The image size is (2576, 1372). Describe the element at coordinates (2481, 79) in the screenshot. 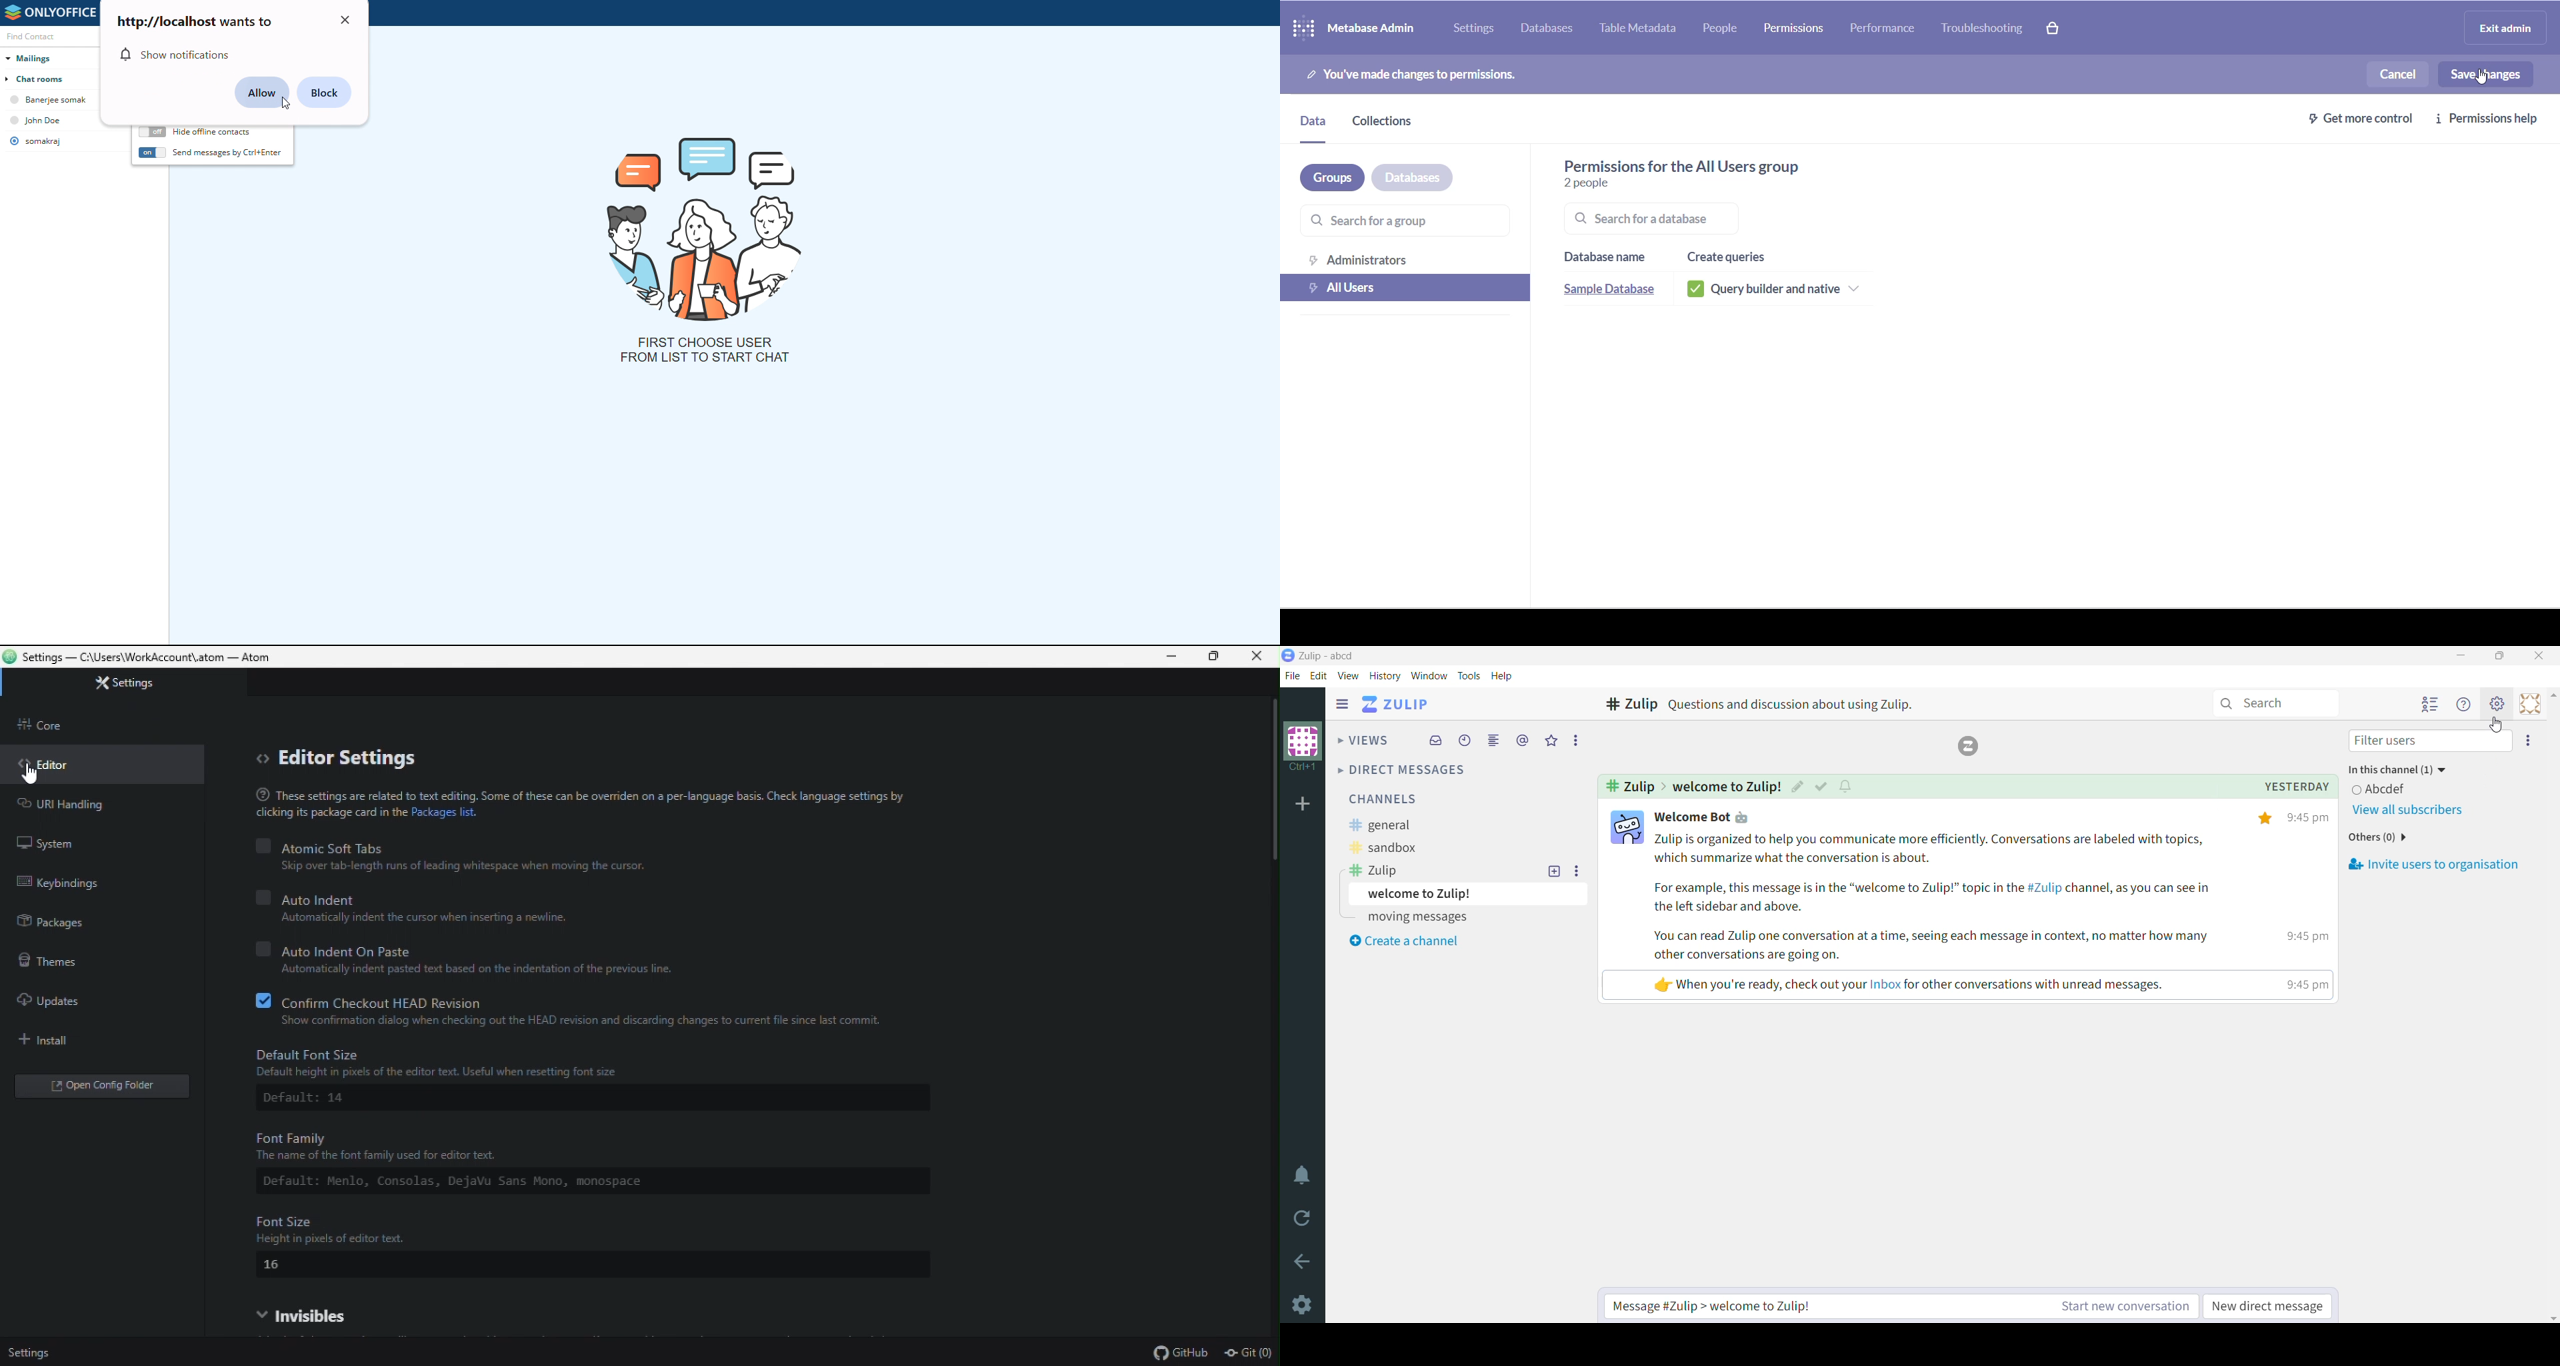

I see `cursor` at that location.